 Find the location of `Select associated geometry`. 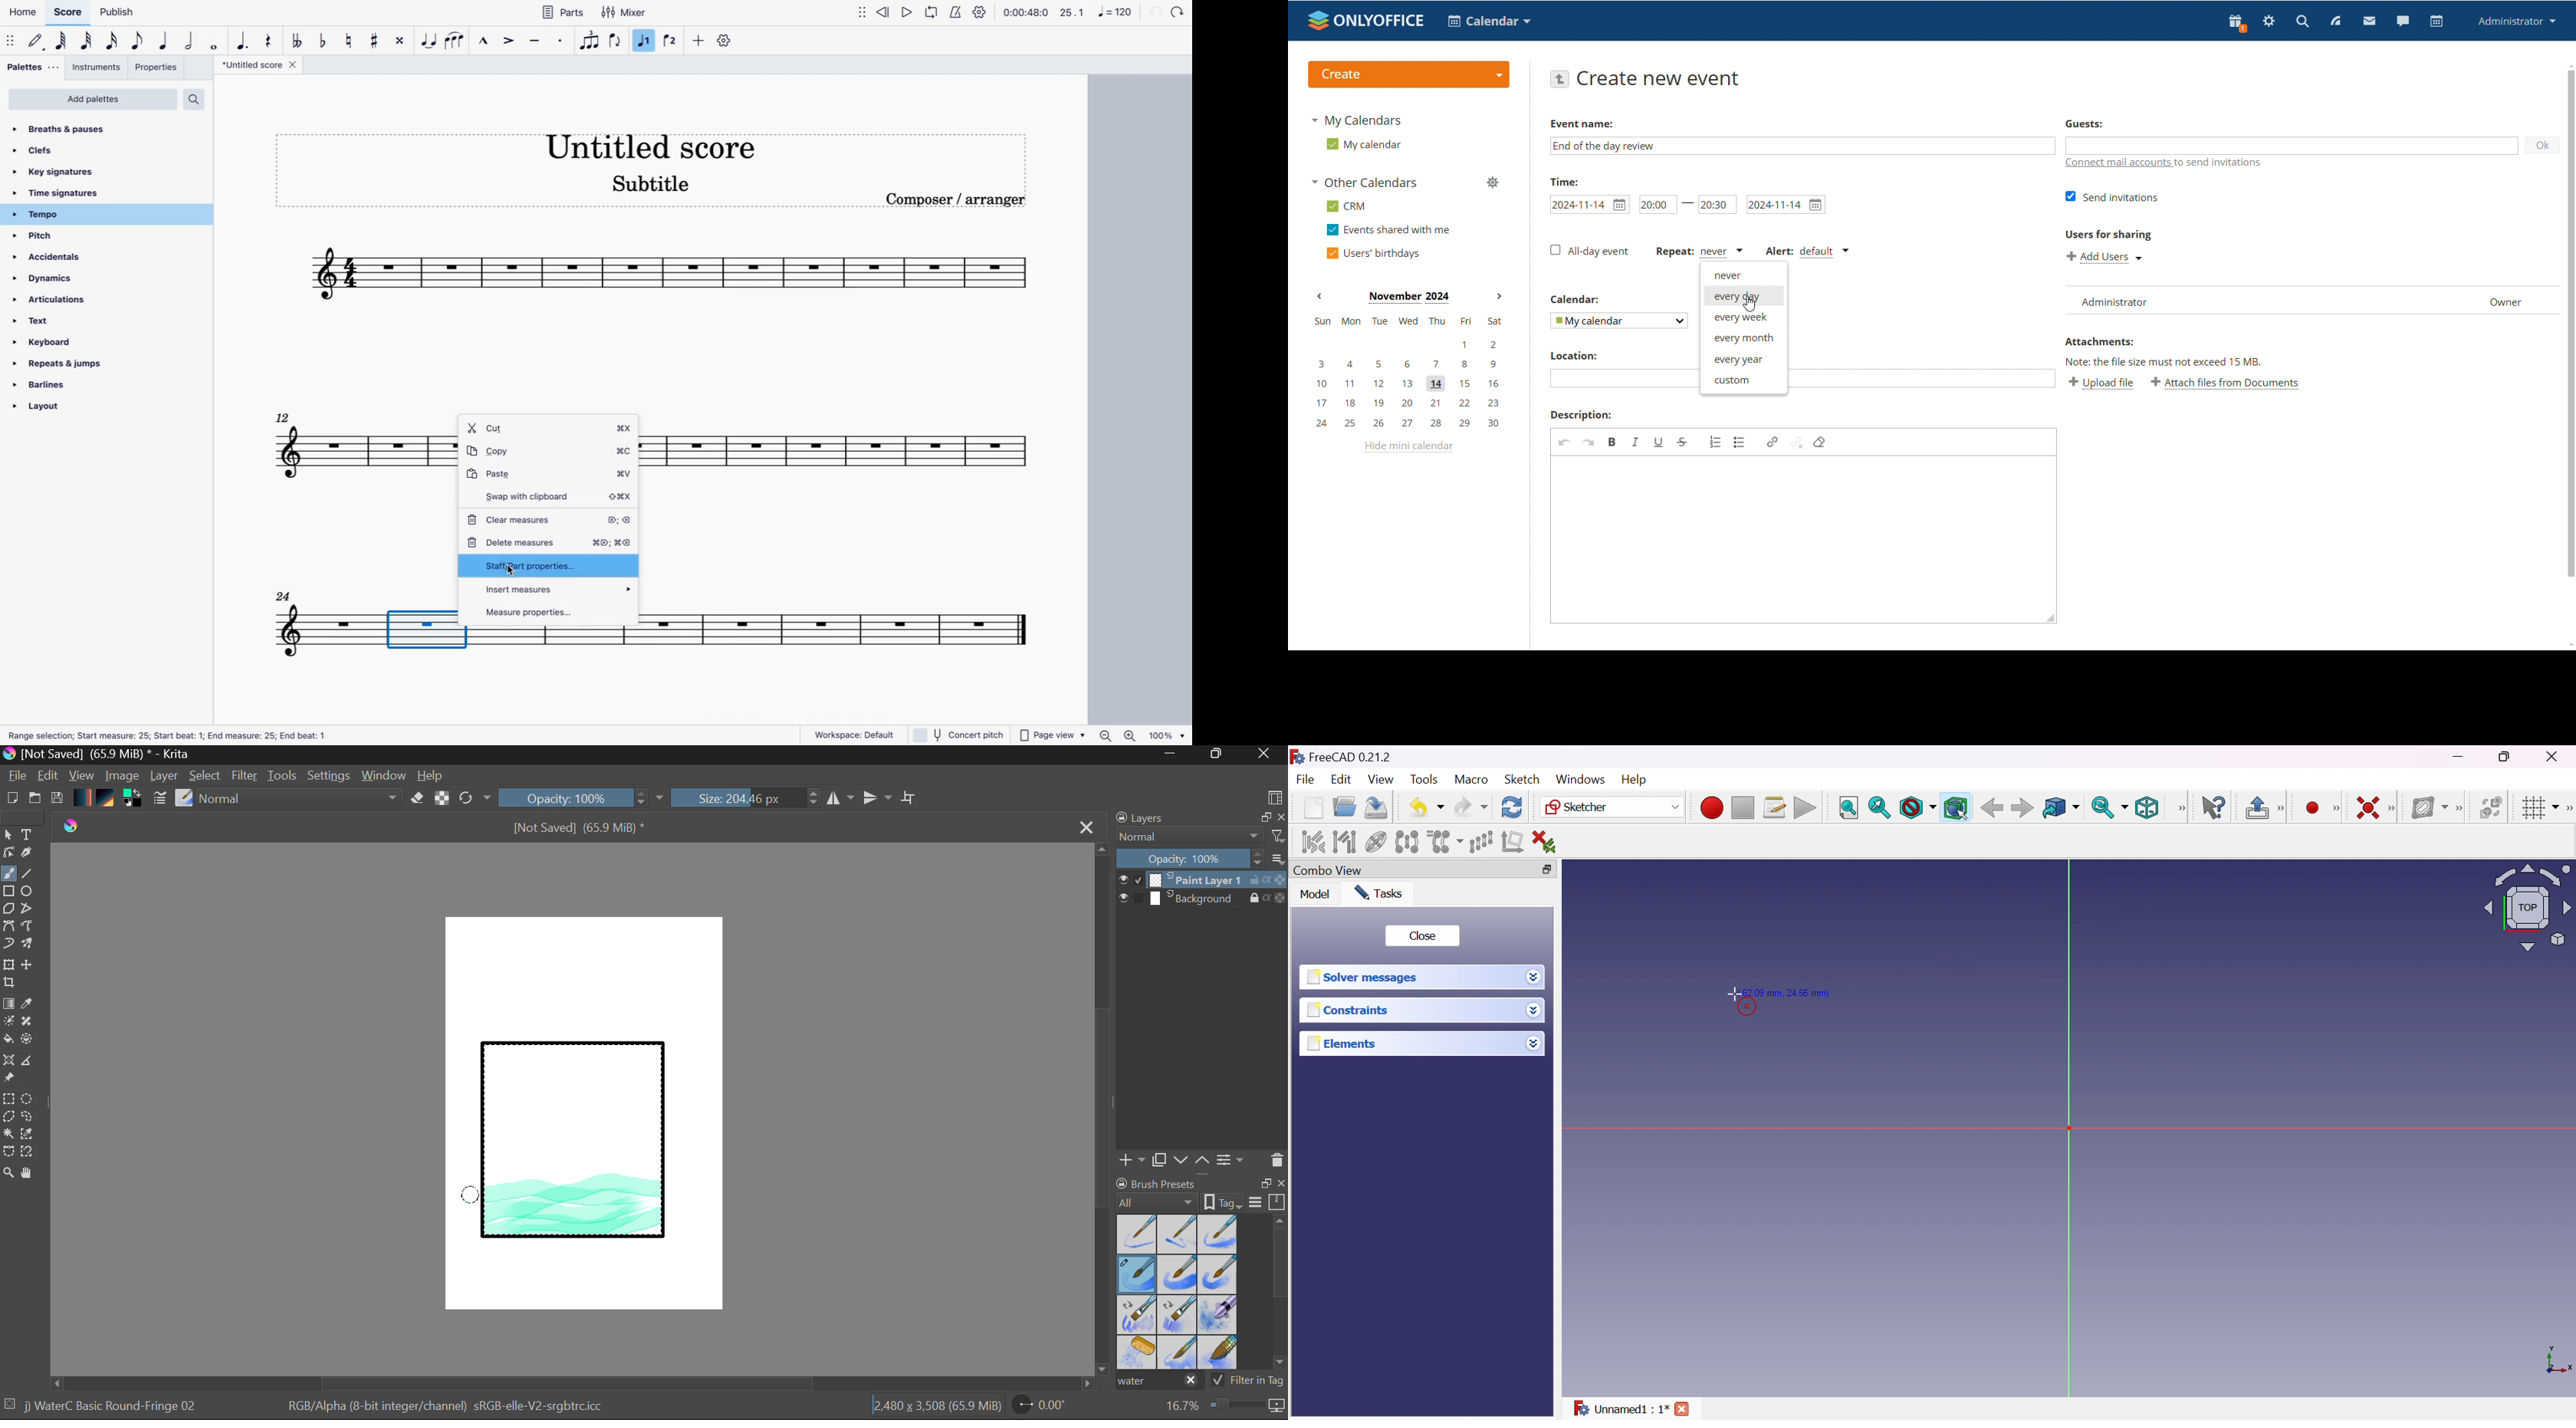

Select associated geometry is located at coordinates (1345, 841).